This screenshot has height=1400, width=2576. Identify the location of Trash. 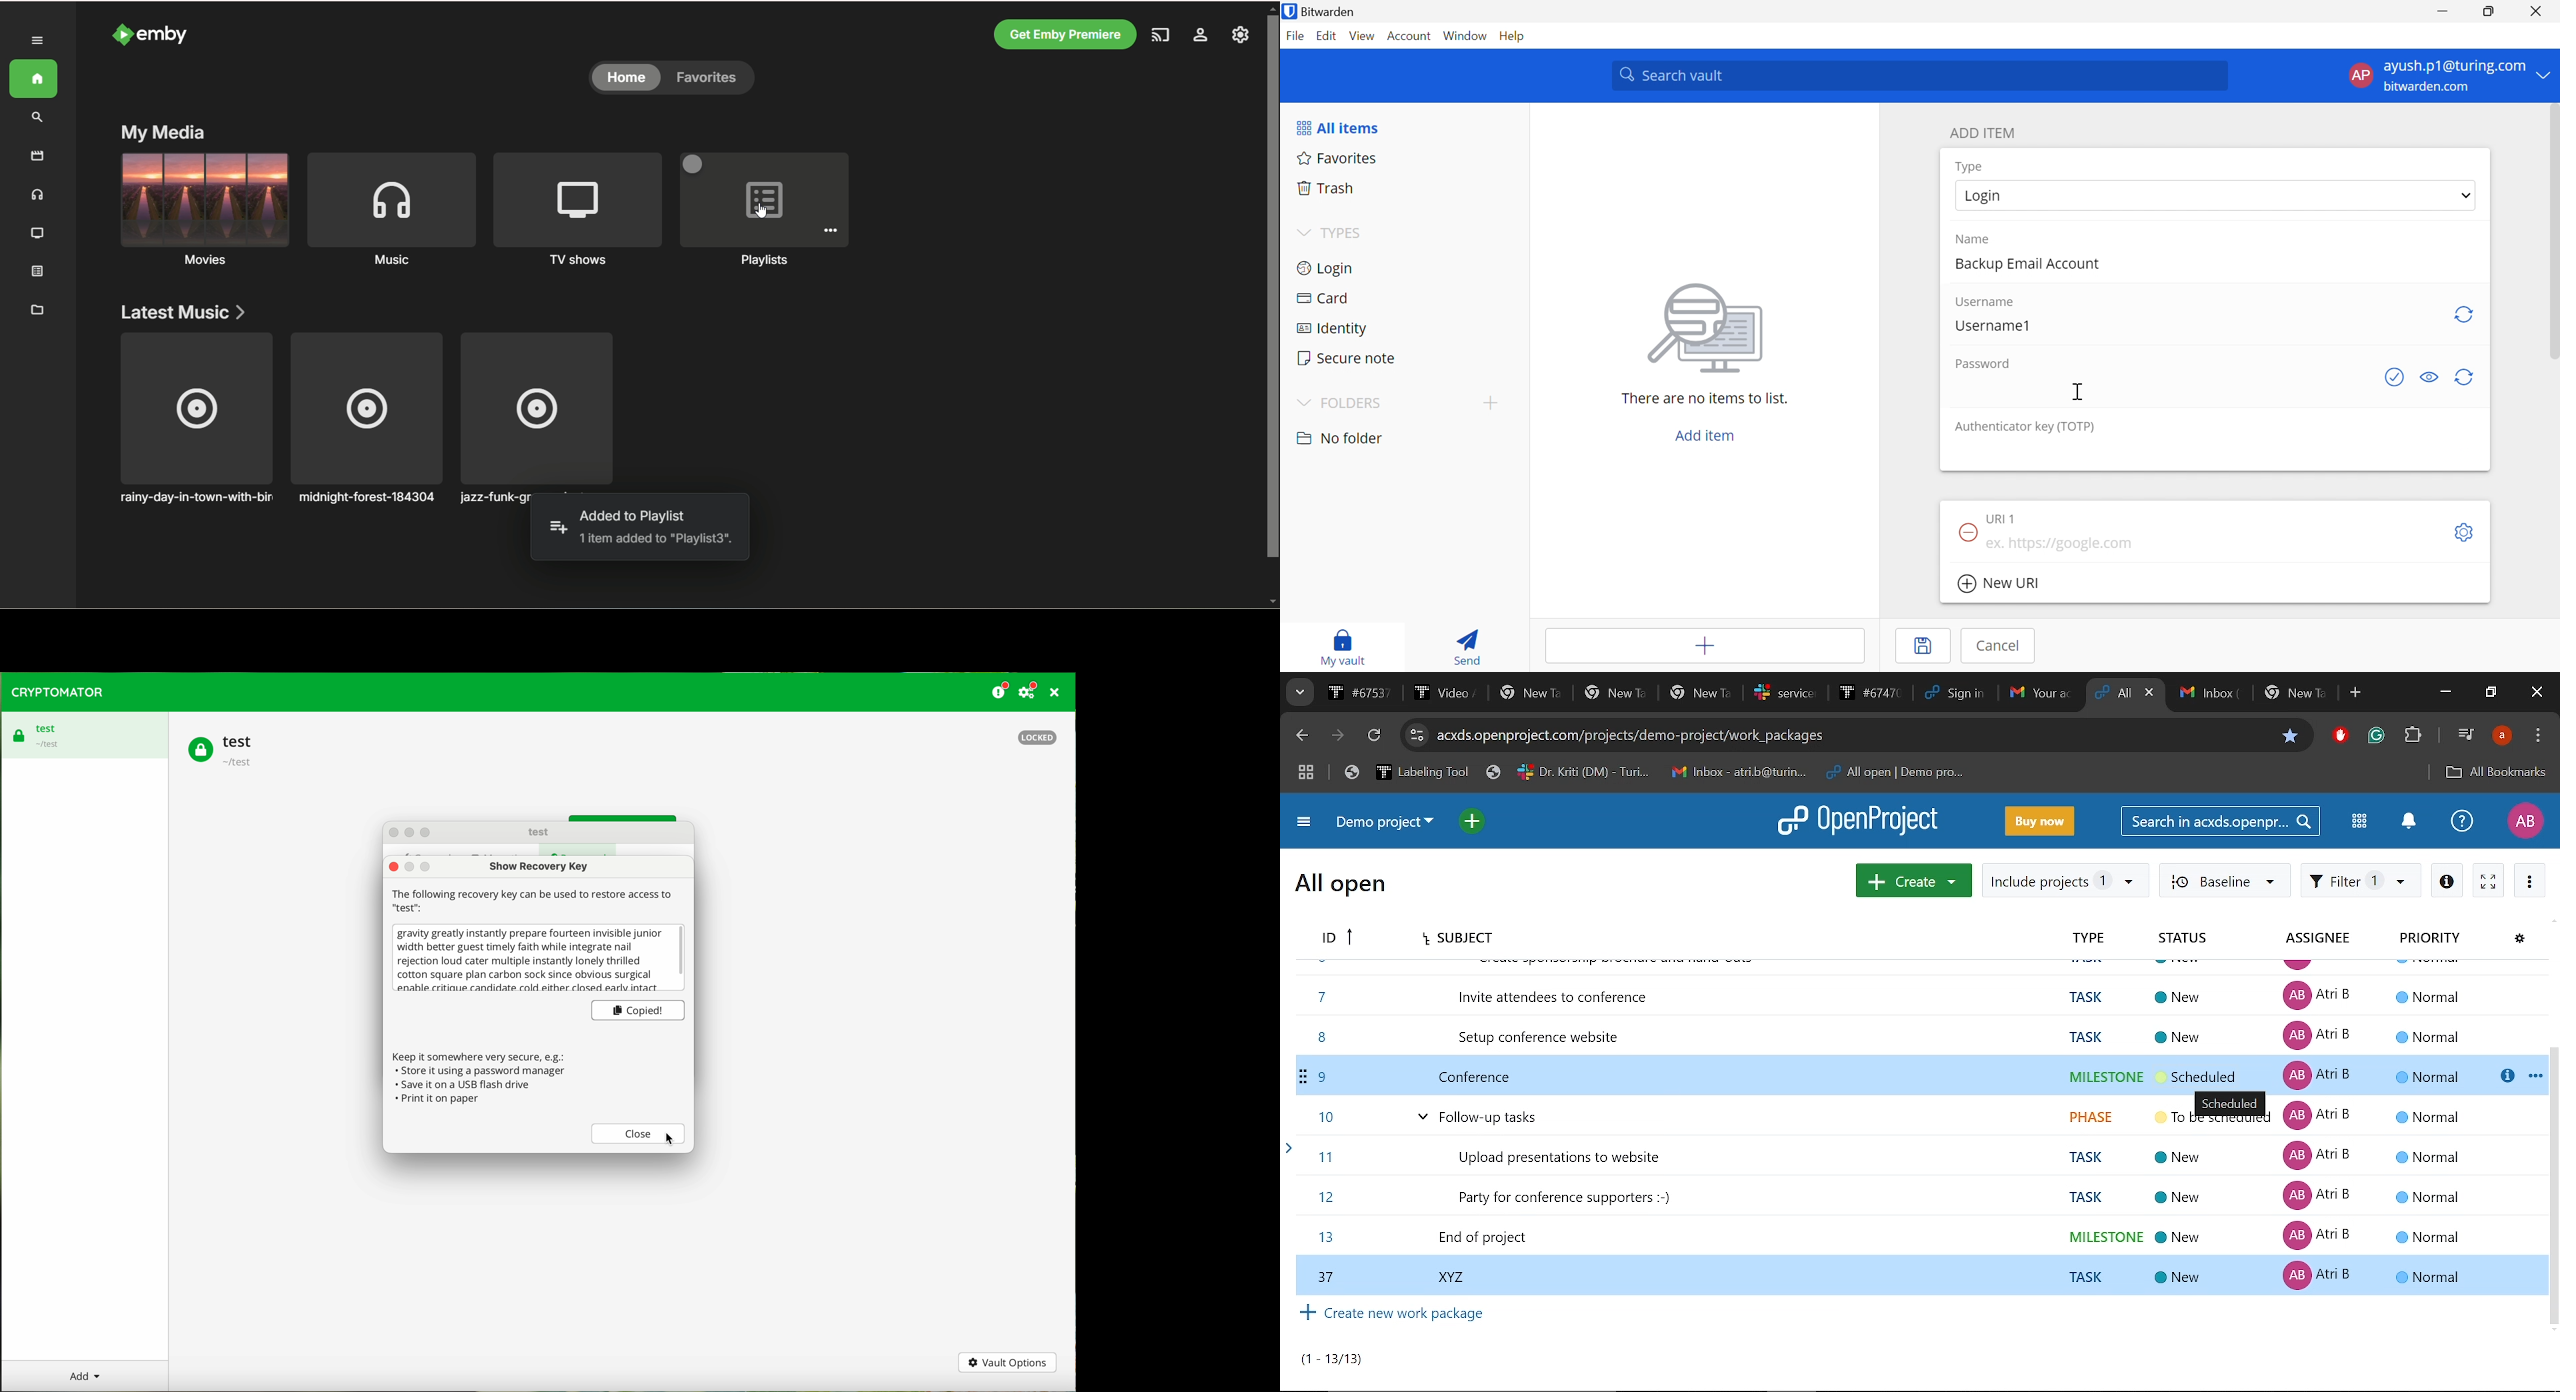
(1327, 187).